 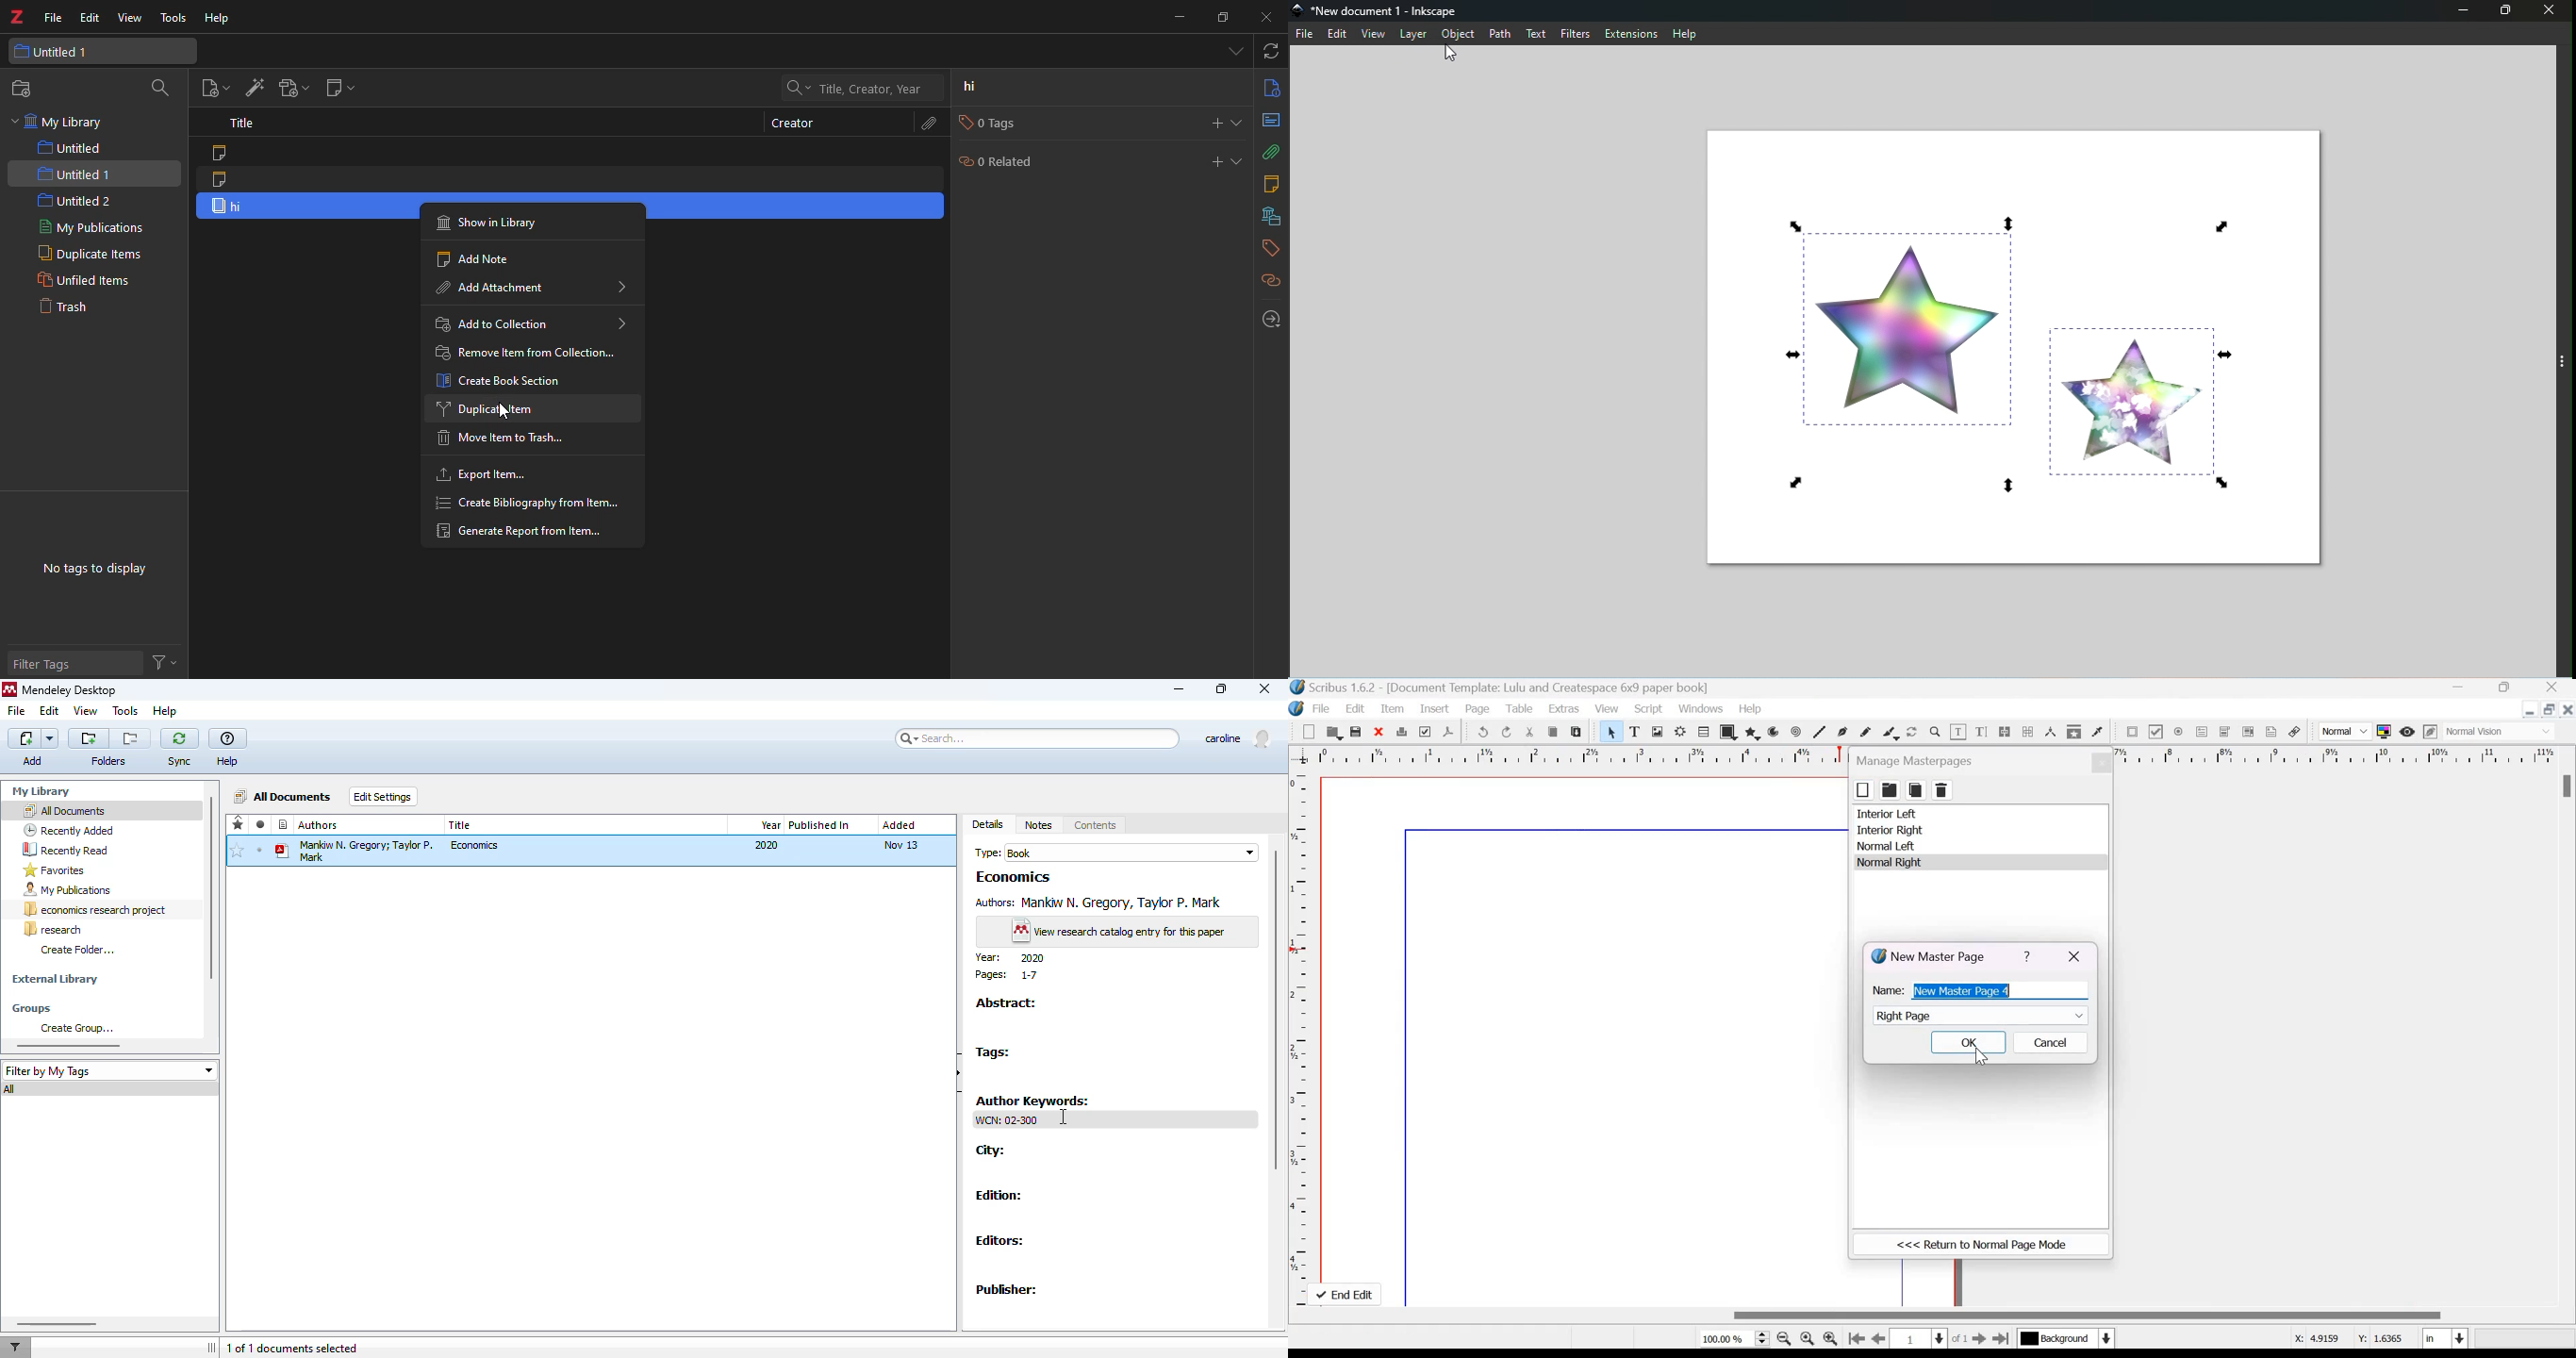 I want to click on Edit in preview mode, so click(x=2430, y=731).